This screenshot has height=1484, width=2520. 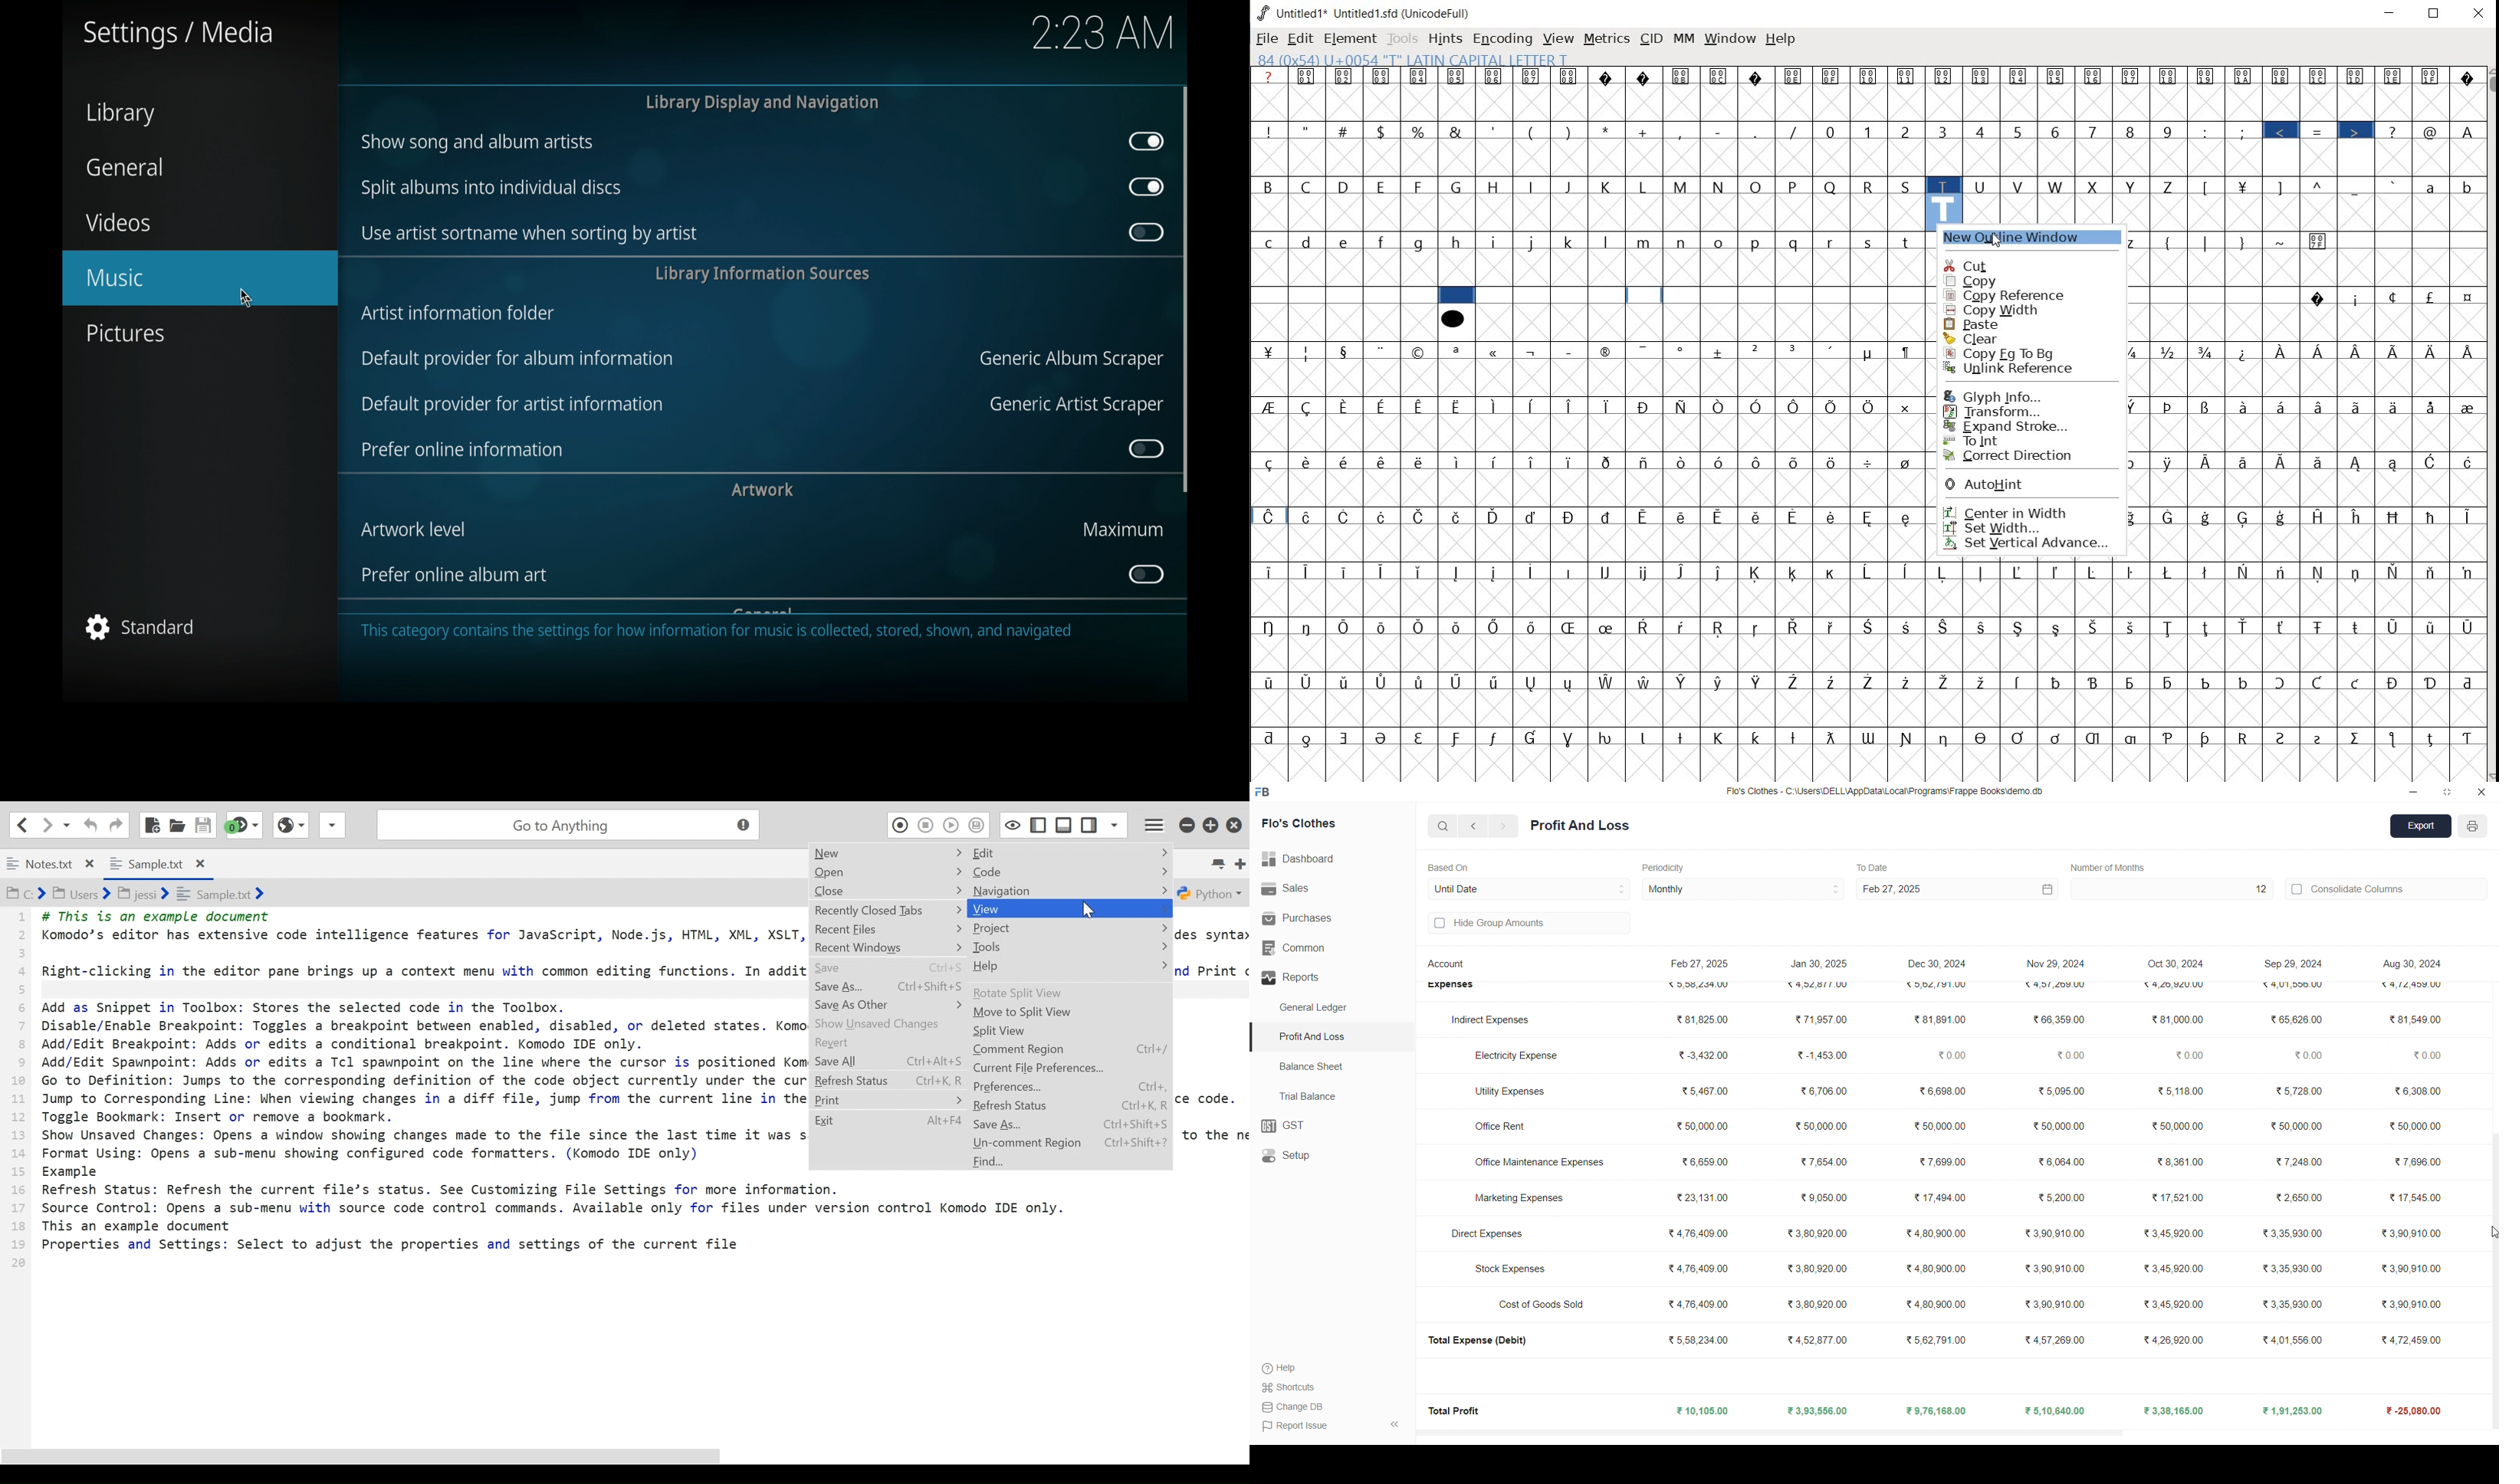 I want to click on ₹8,361.00, so click(x=2179, y=1162).